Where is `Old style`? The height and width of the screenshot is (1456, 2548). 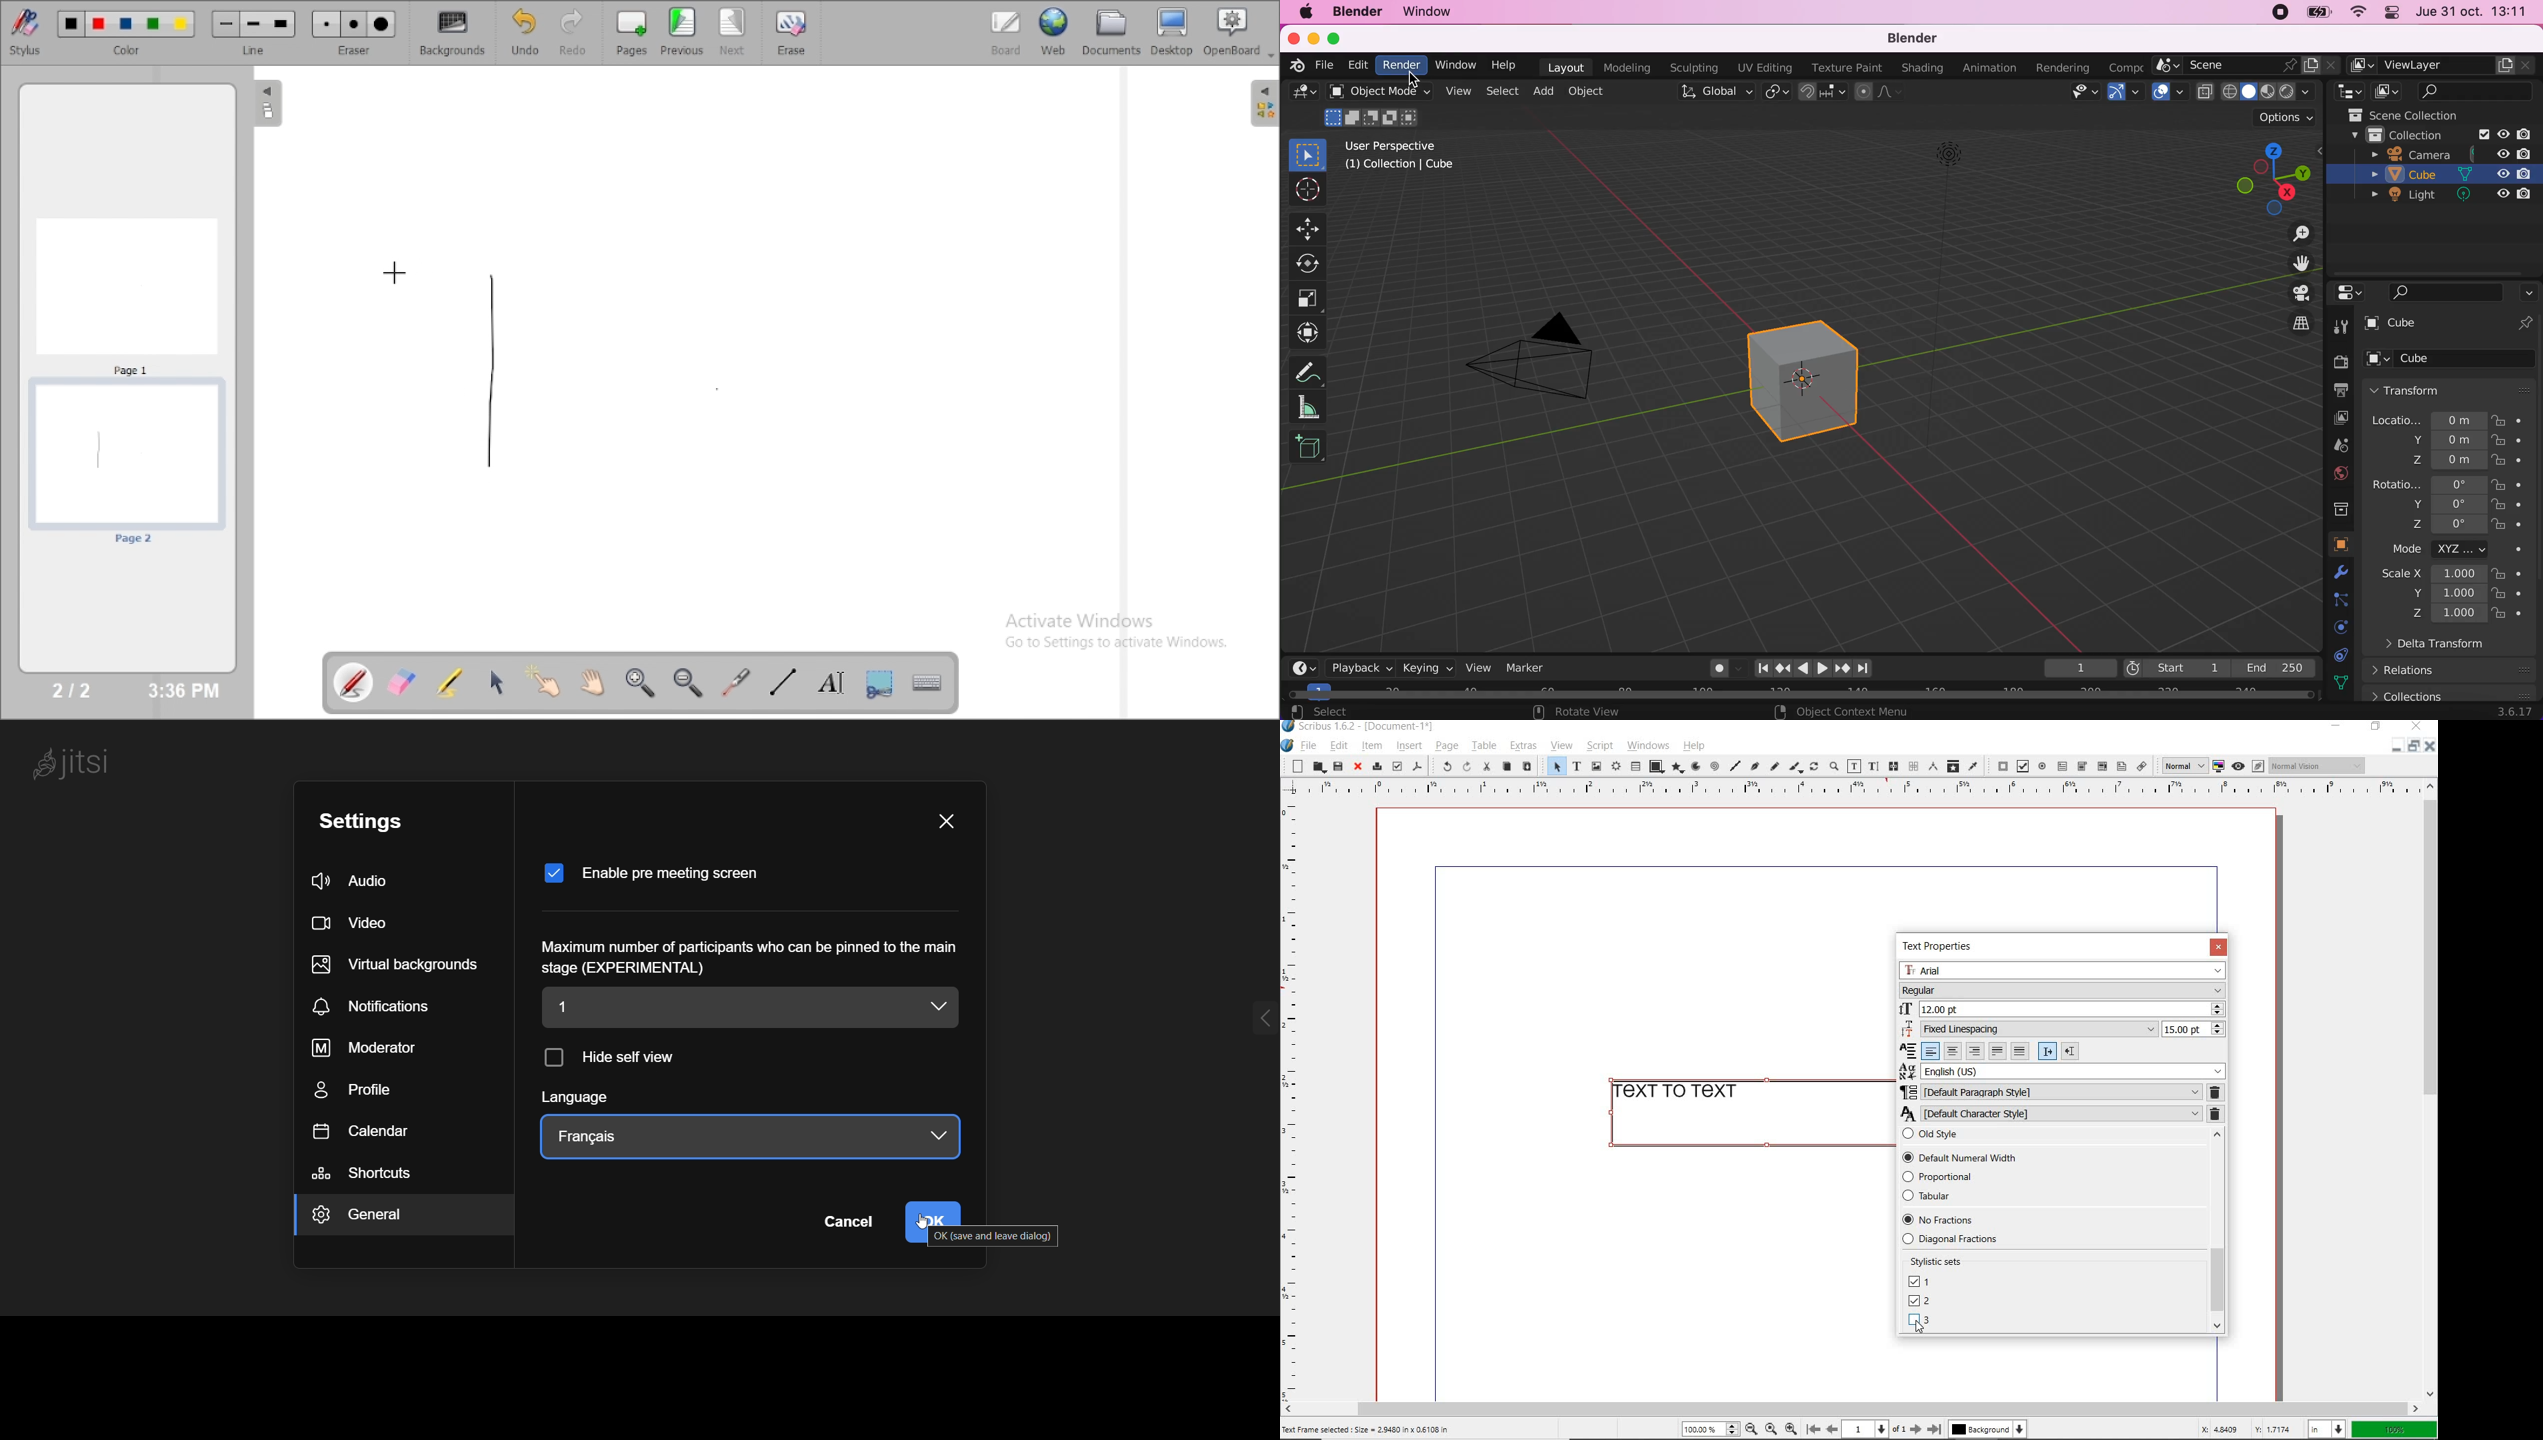
Old style is located at coordinates (2051, 1138).